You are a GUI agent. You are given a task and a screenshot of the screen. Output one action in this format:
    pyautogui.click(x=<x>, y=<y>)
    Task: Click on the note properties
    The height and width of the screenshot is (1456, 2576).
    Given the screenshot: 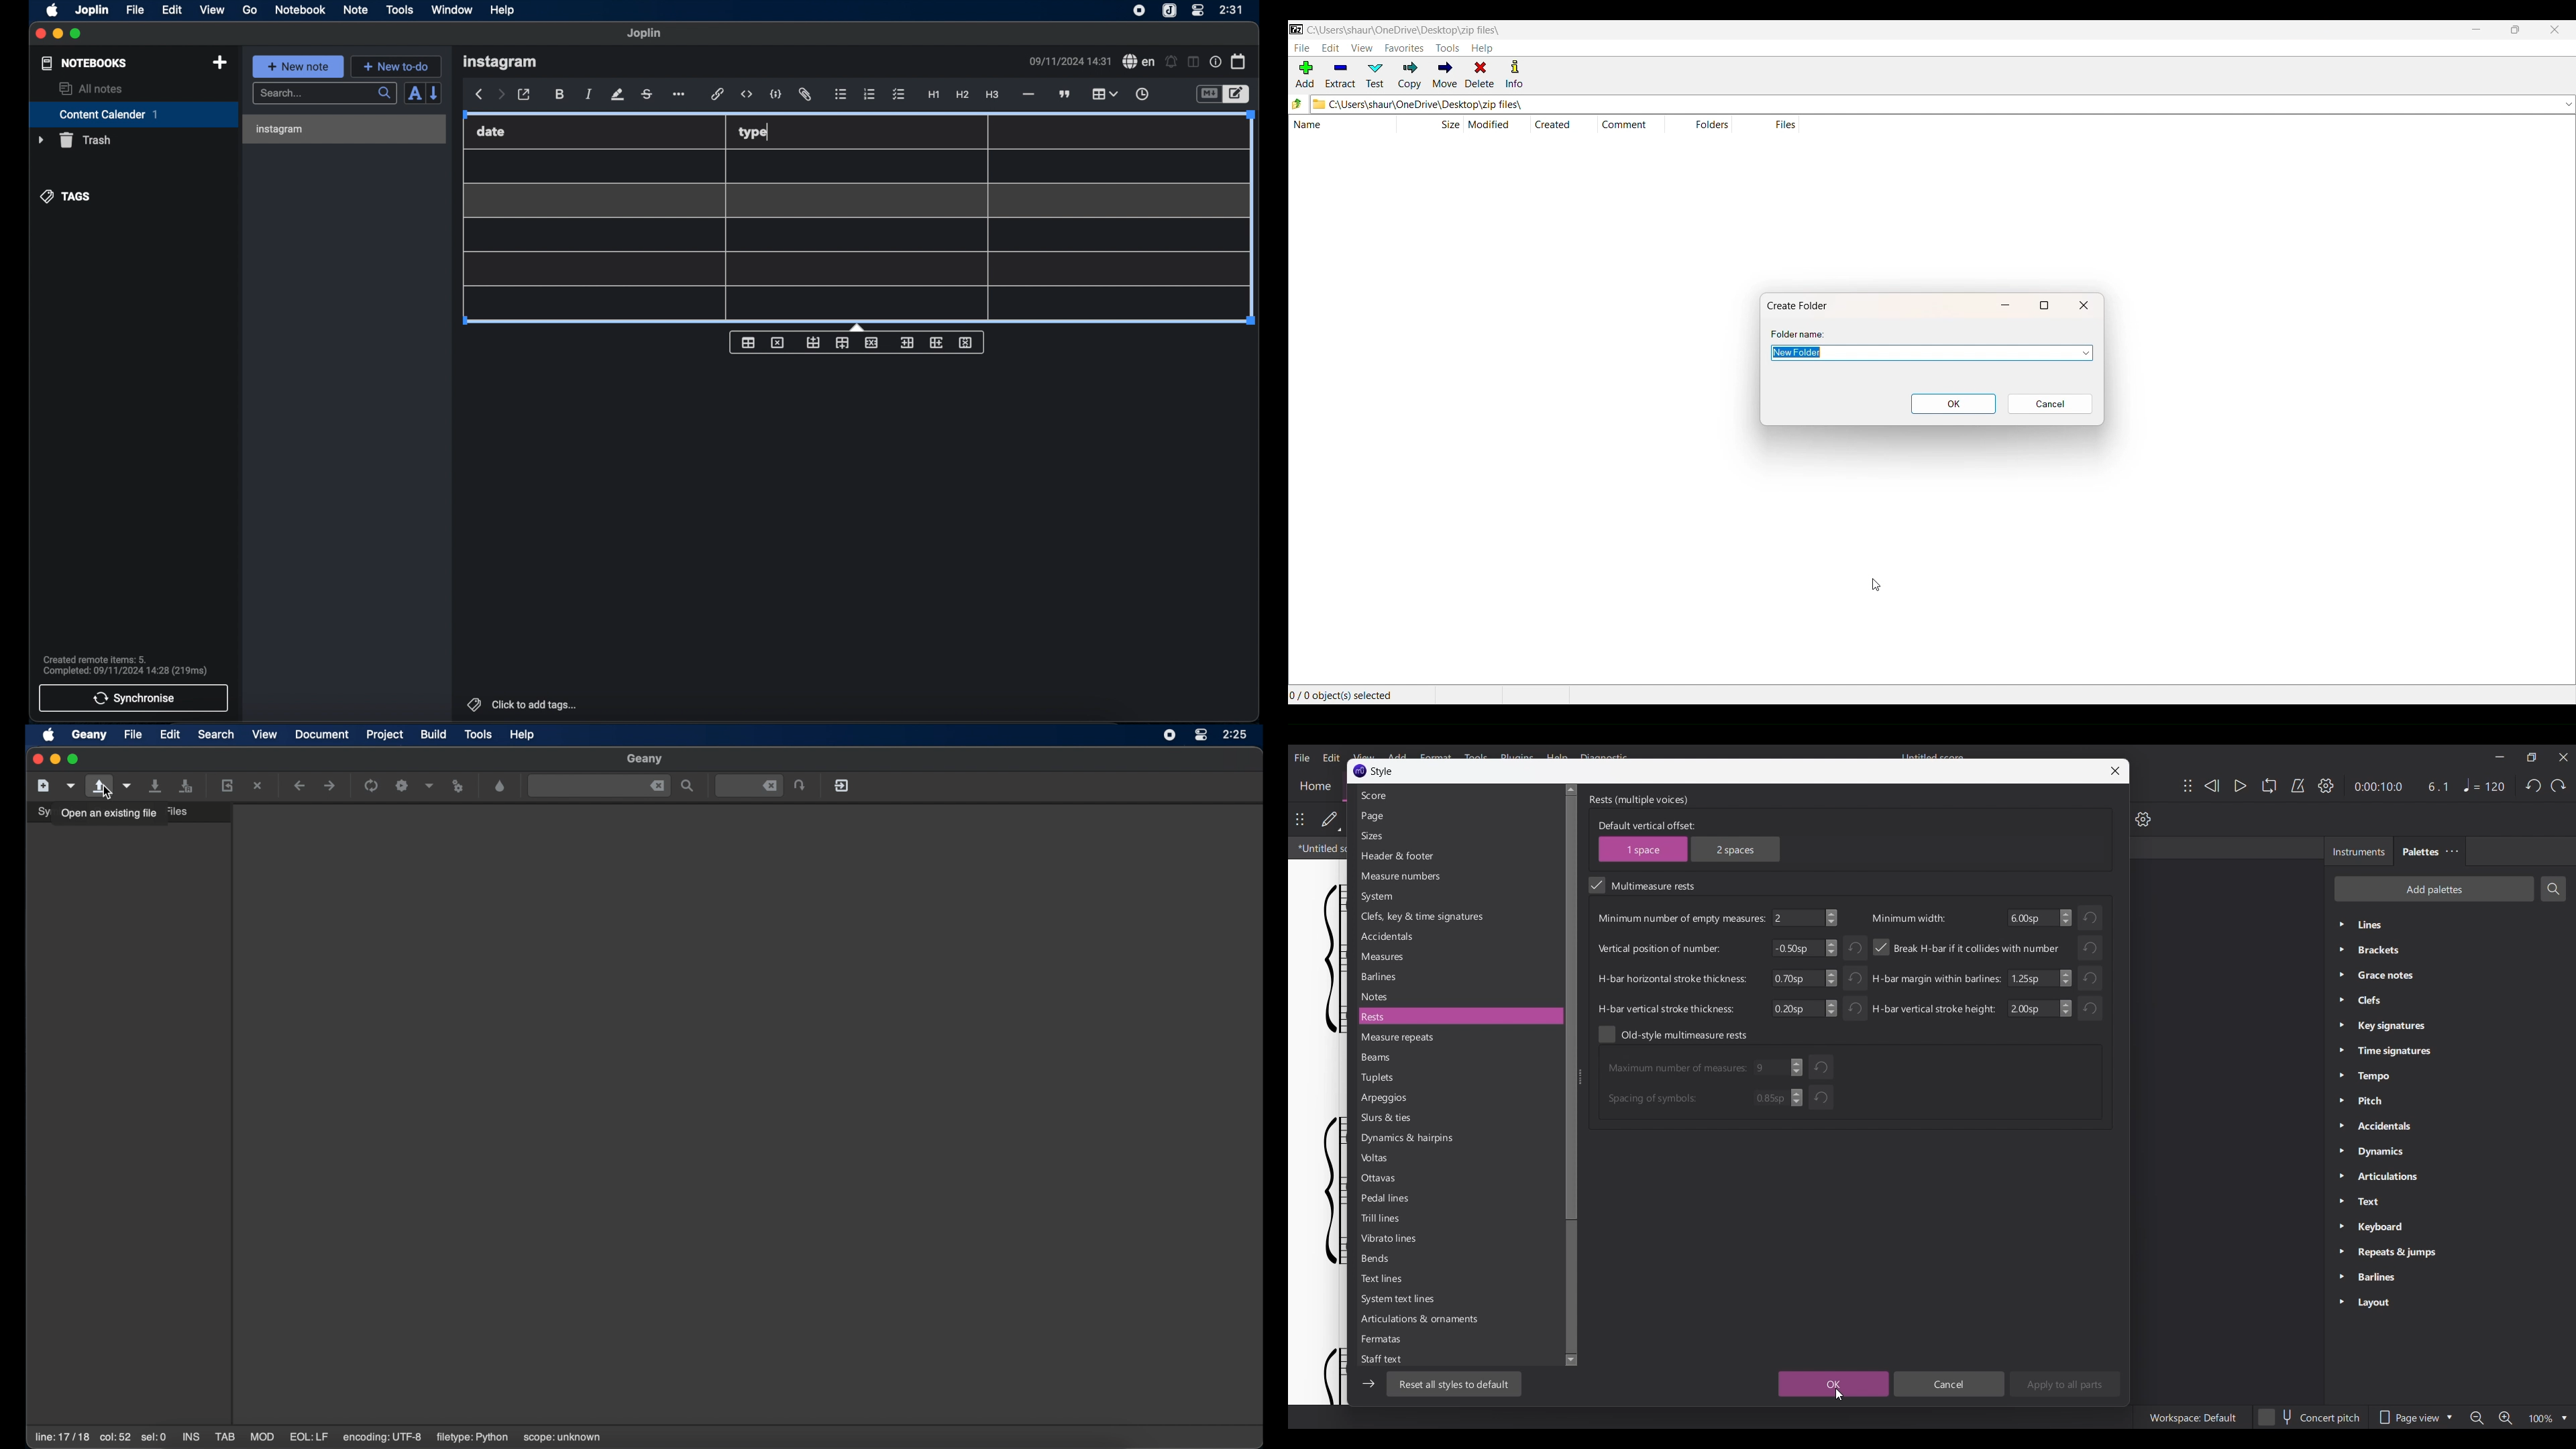 What is the action you would take?
    pyautogui.click(x=1216, y=61)
    